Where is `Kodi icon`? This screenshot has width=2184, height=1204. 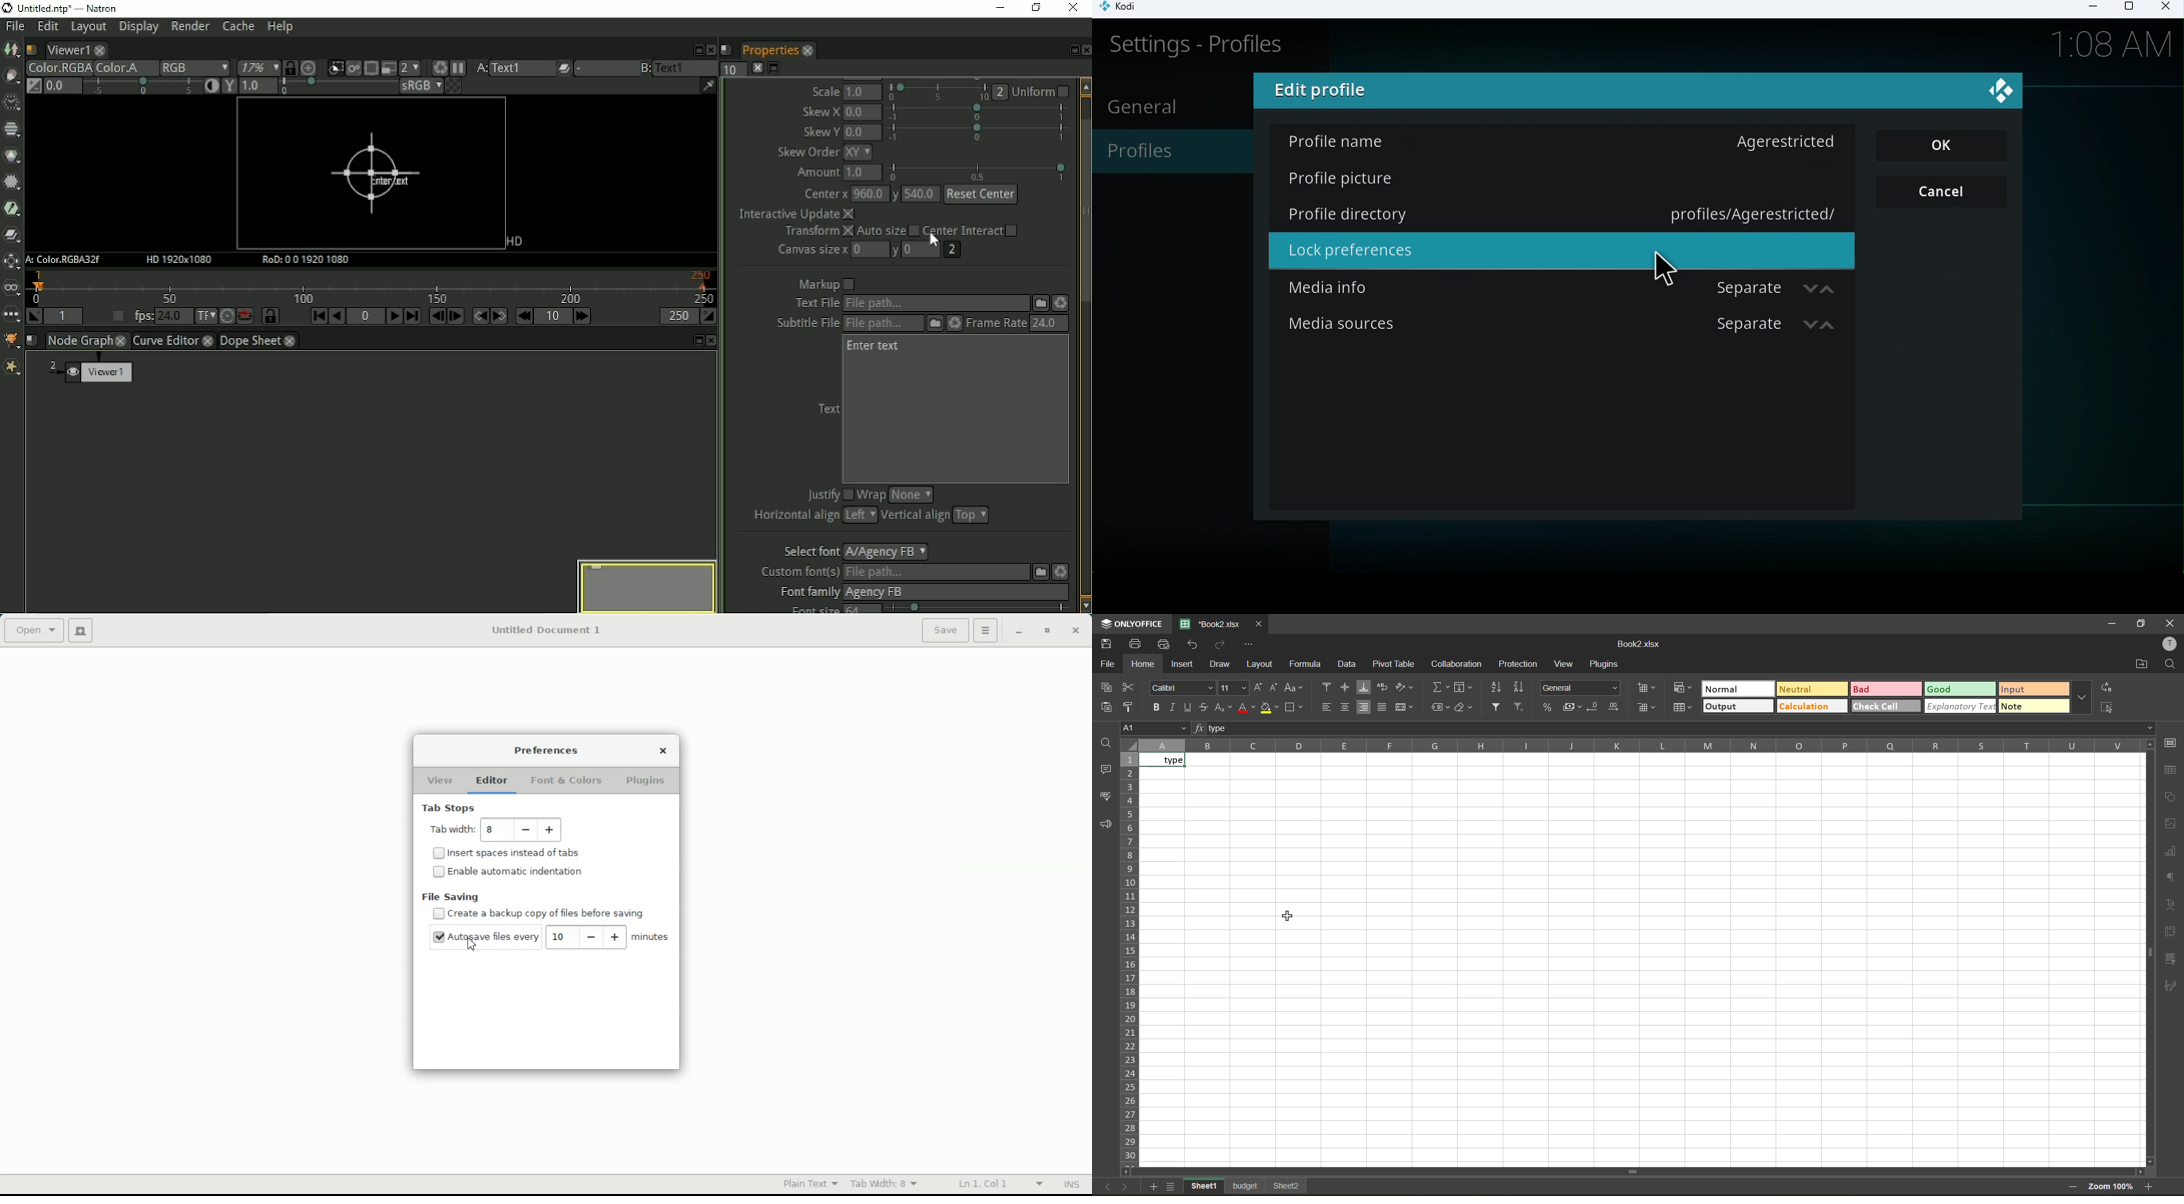
Kodi icon is located at coordinates (1126, 10).